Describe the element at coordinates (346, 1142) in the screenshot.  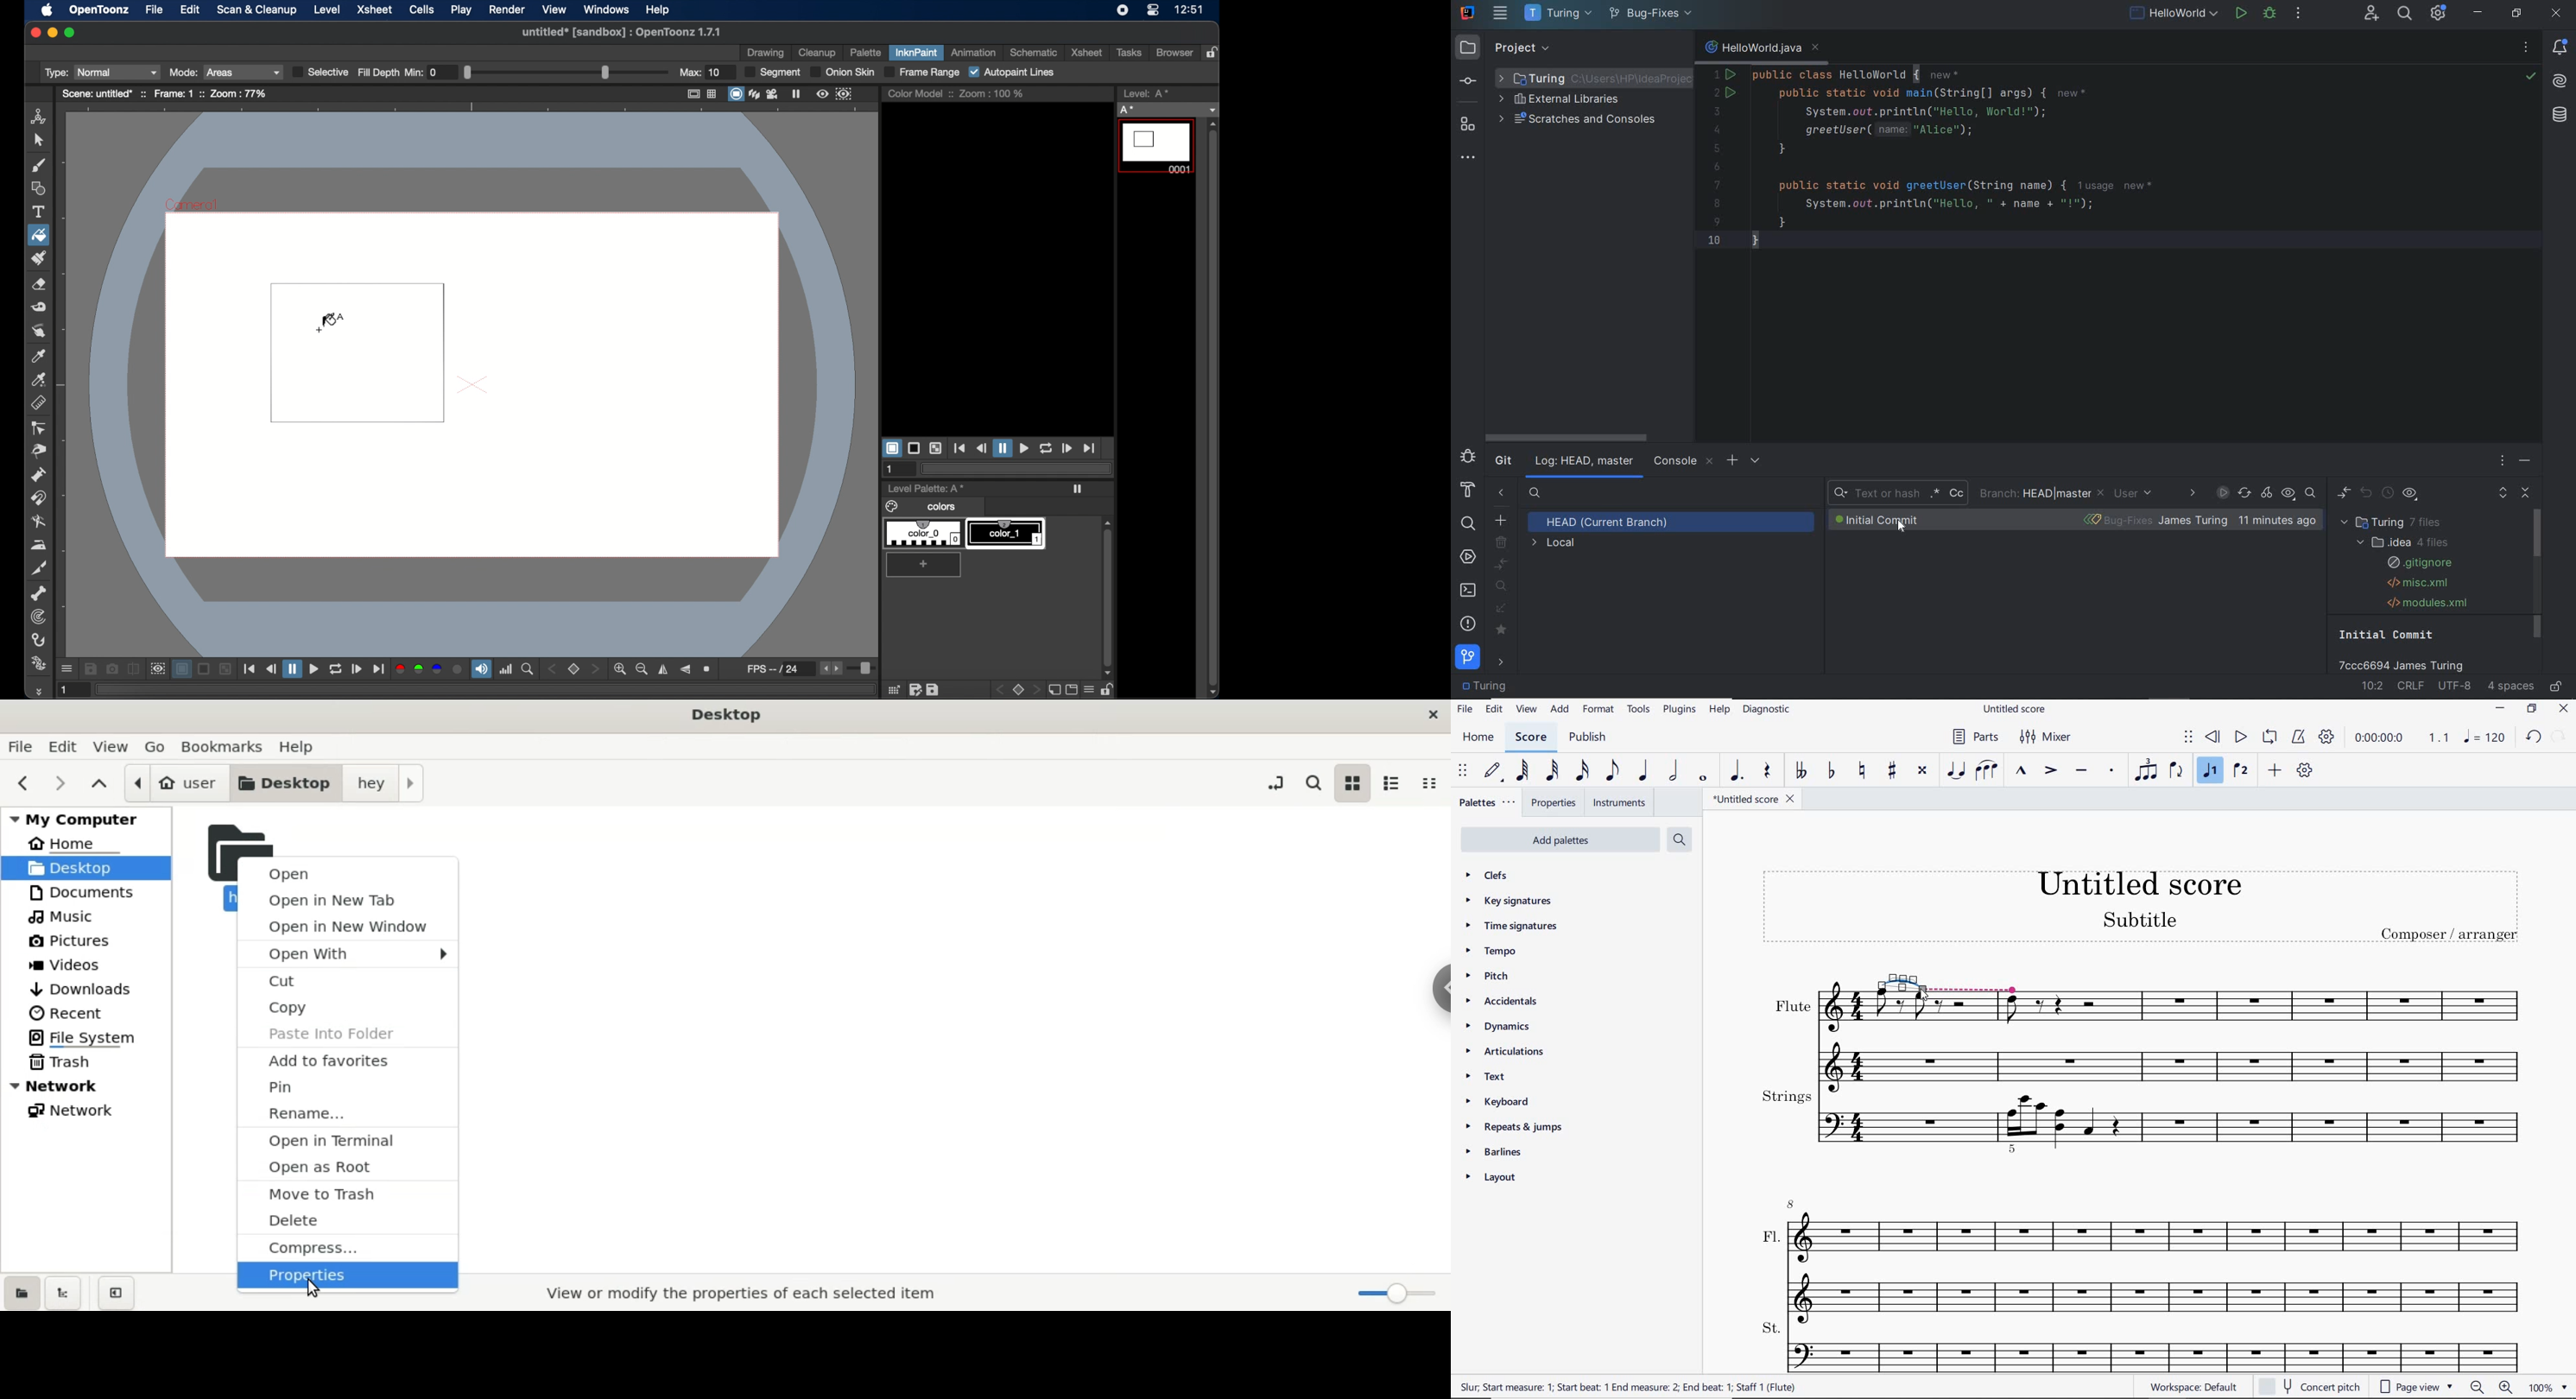
I see `open in terminal` at that location.